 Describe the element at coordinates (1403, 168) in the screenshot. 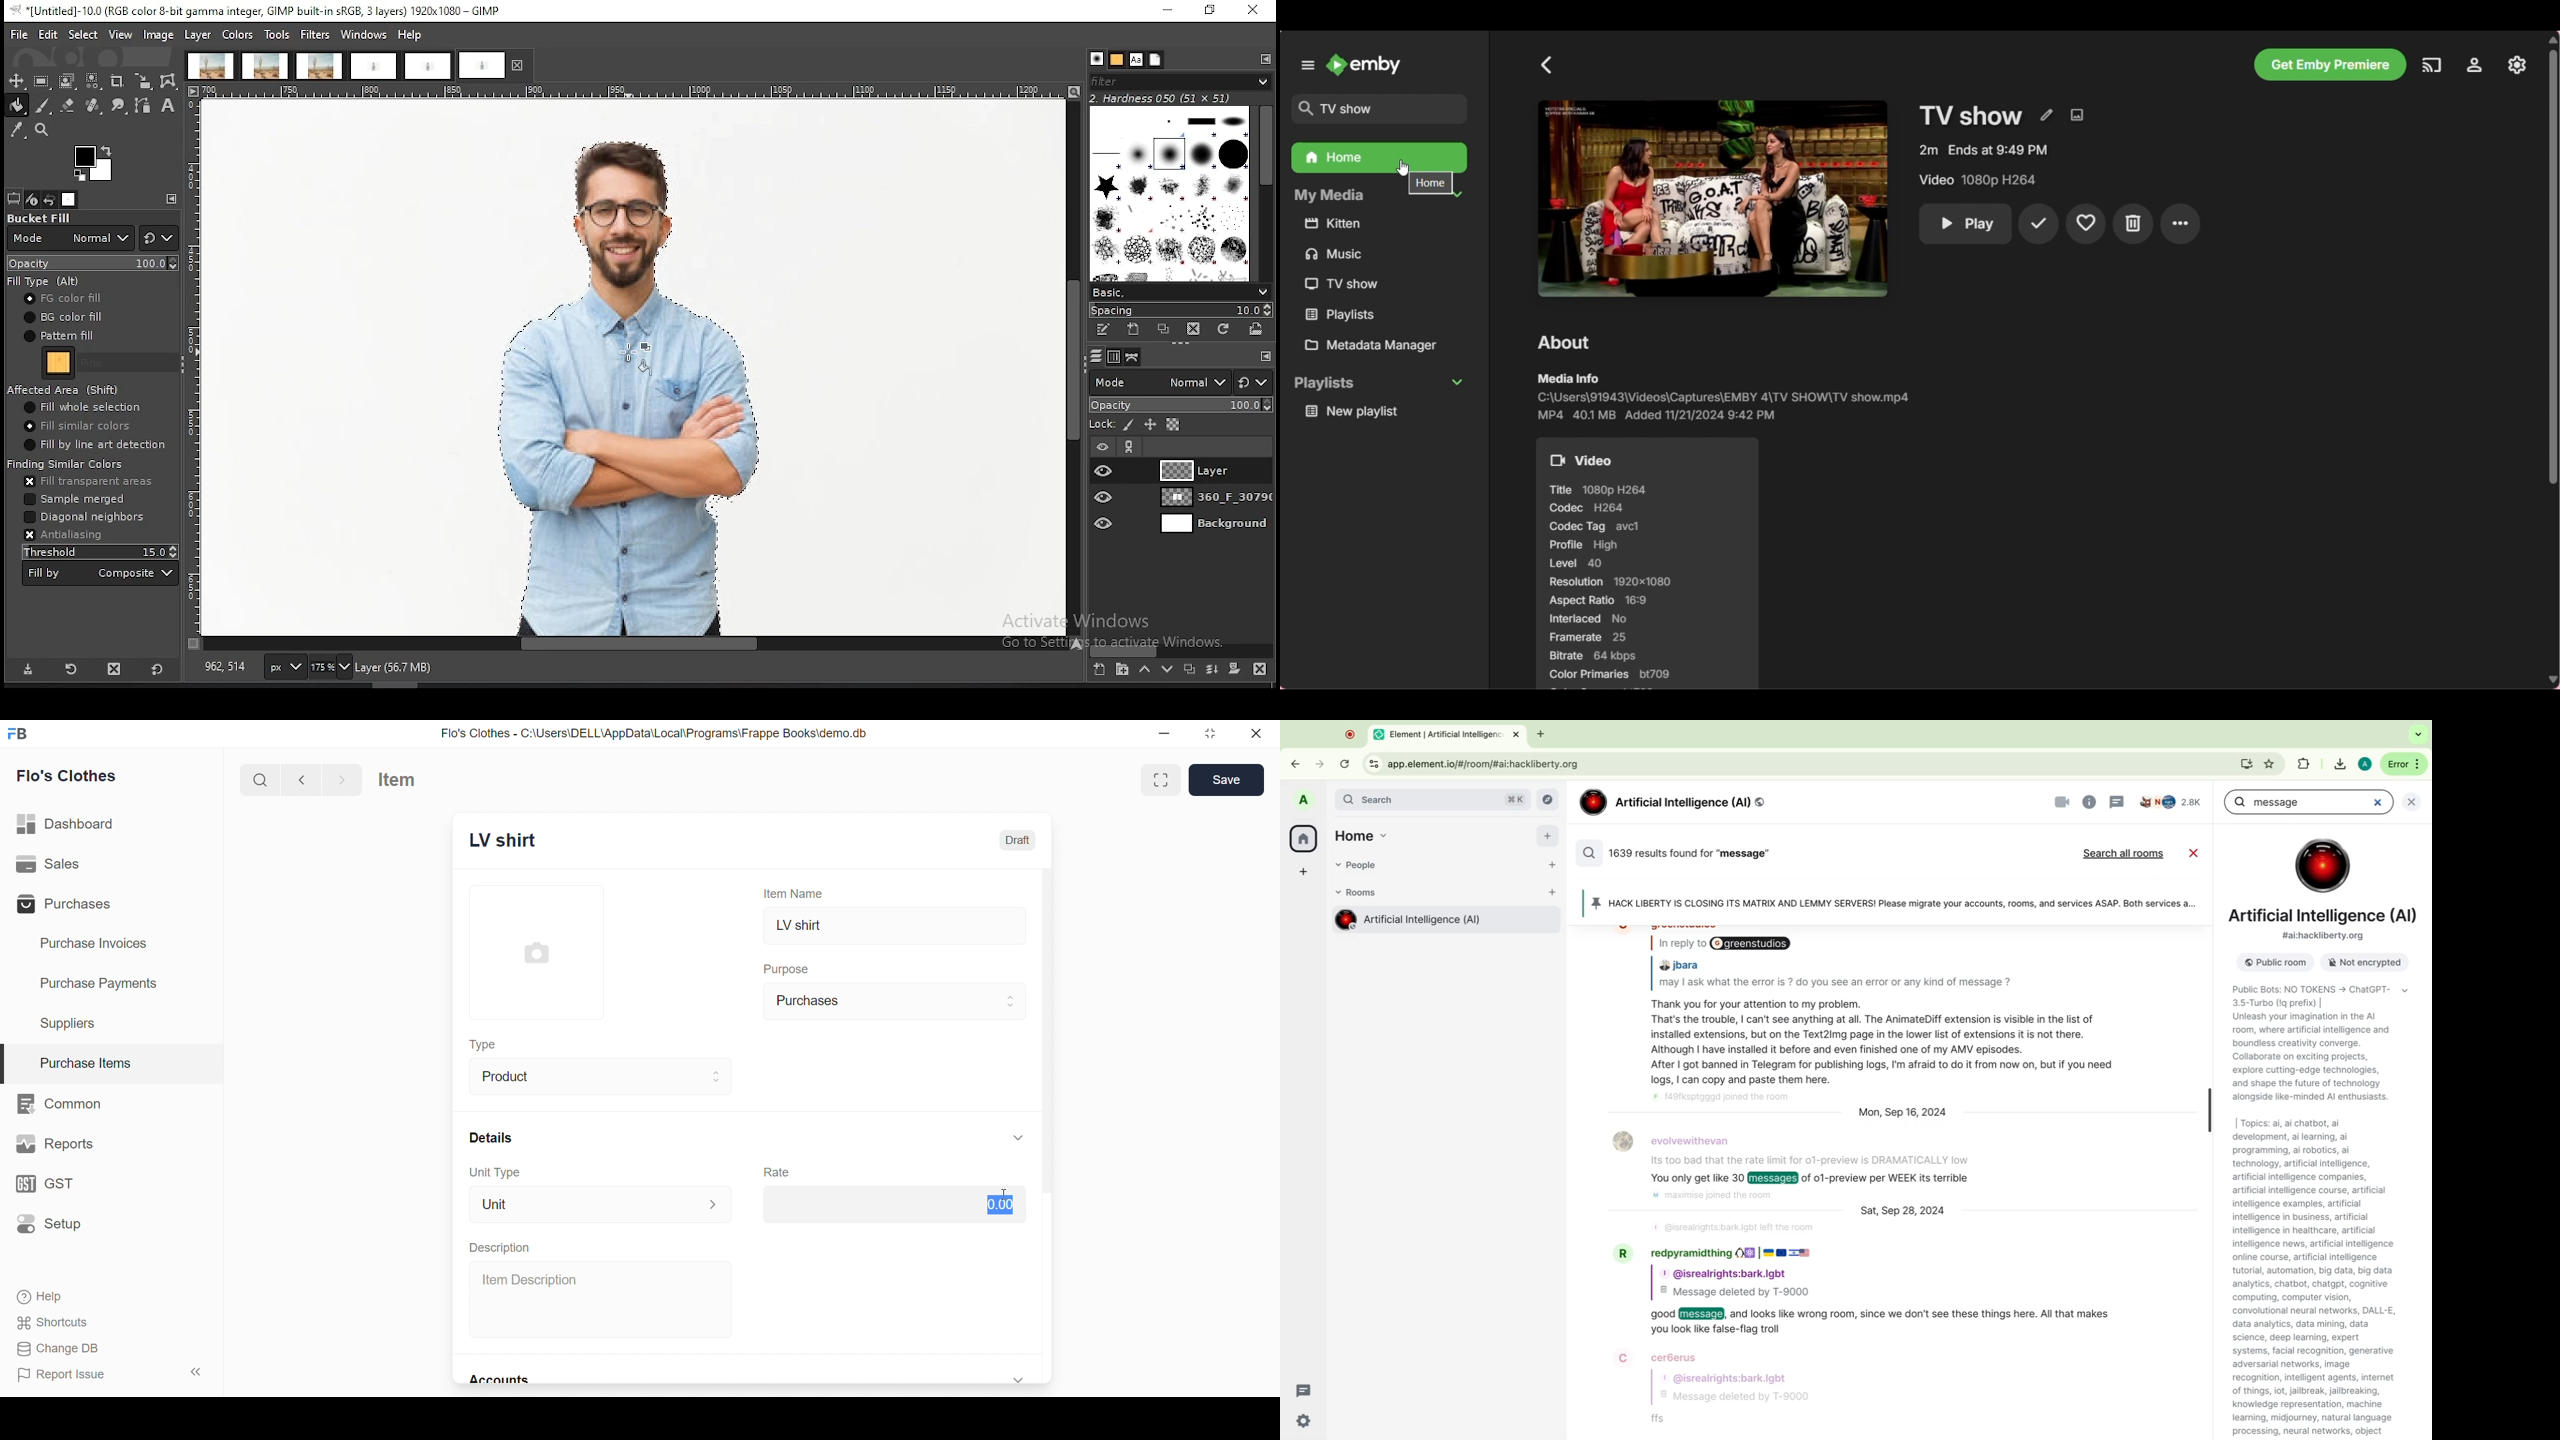

I see `Cursor ` at that location.